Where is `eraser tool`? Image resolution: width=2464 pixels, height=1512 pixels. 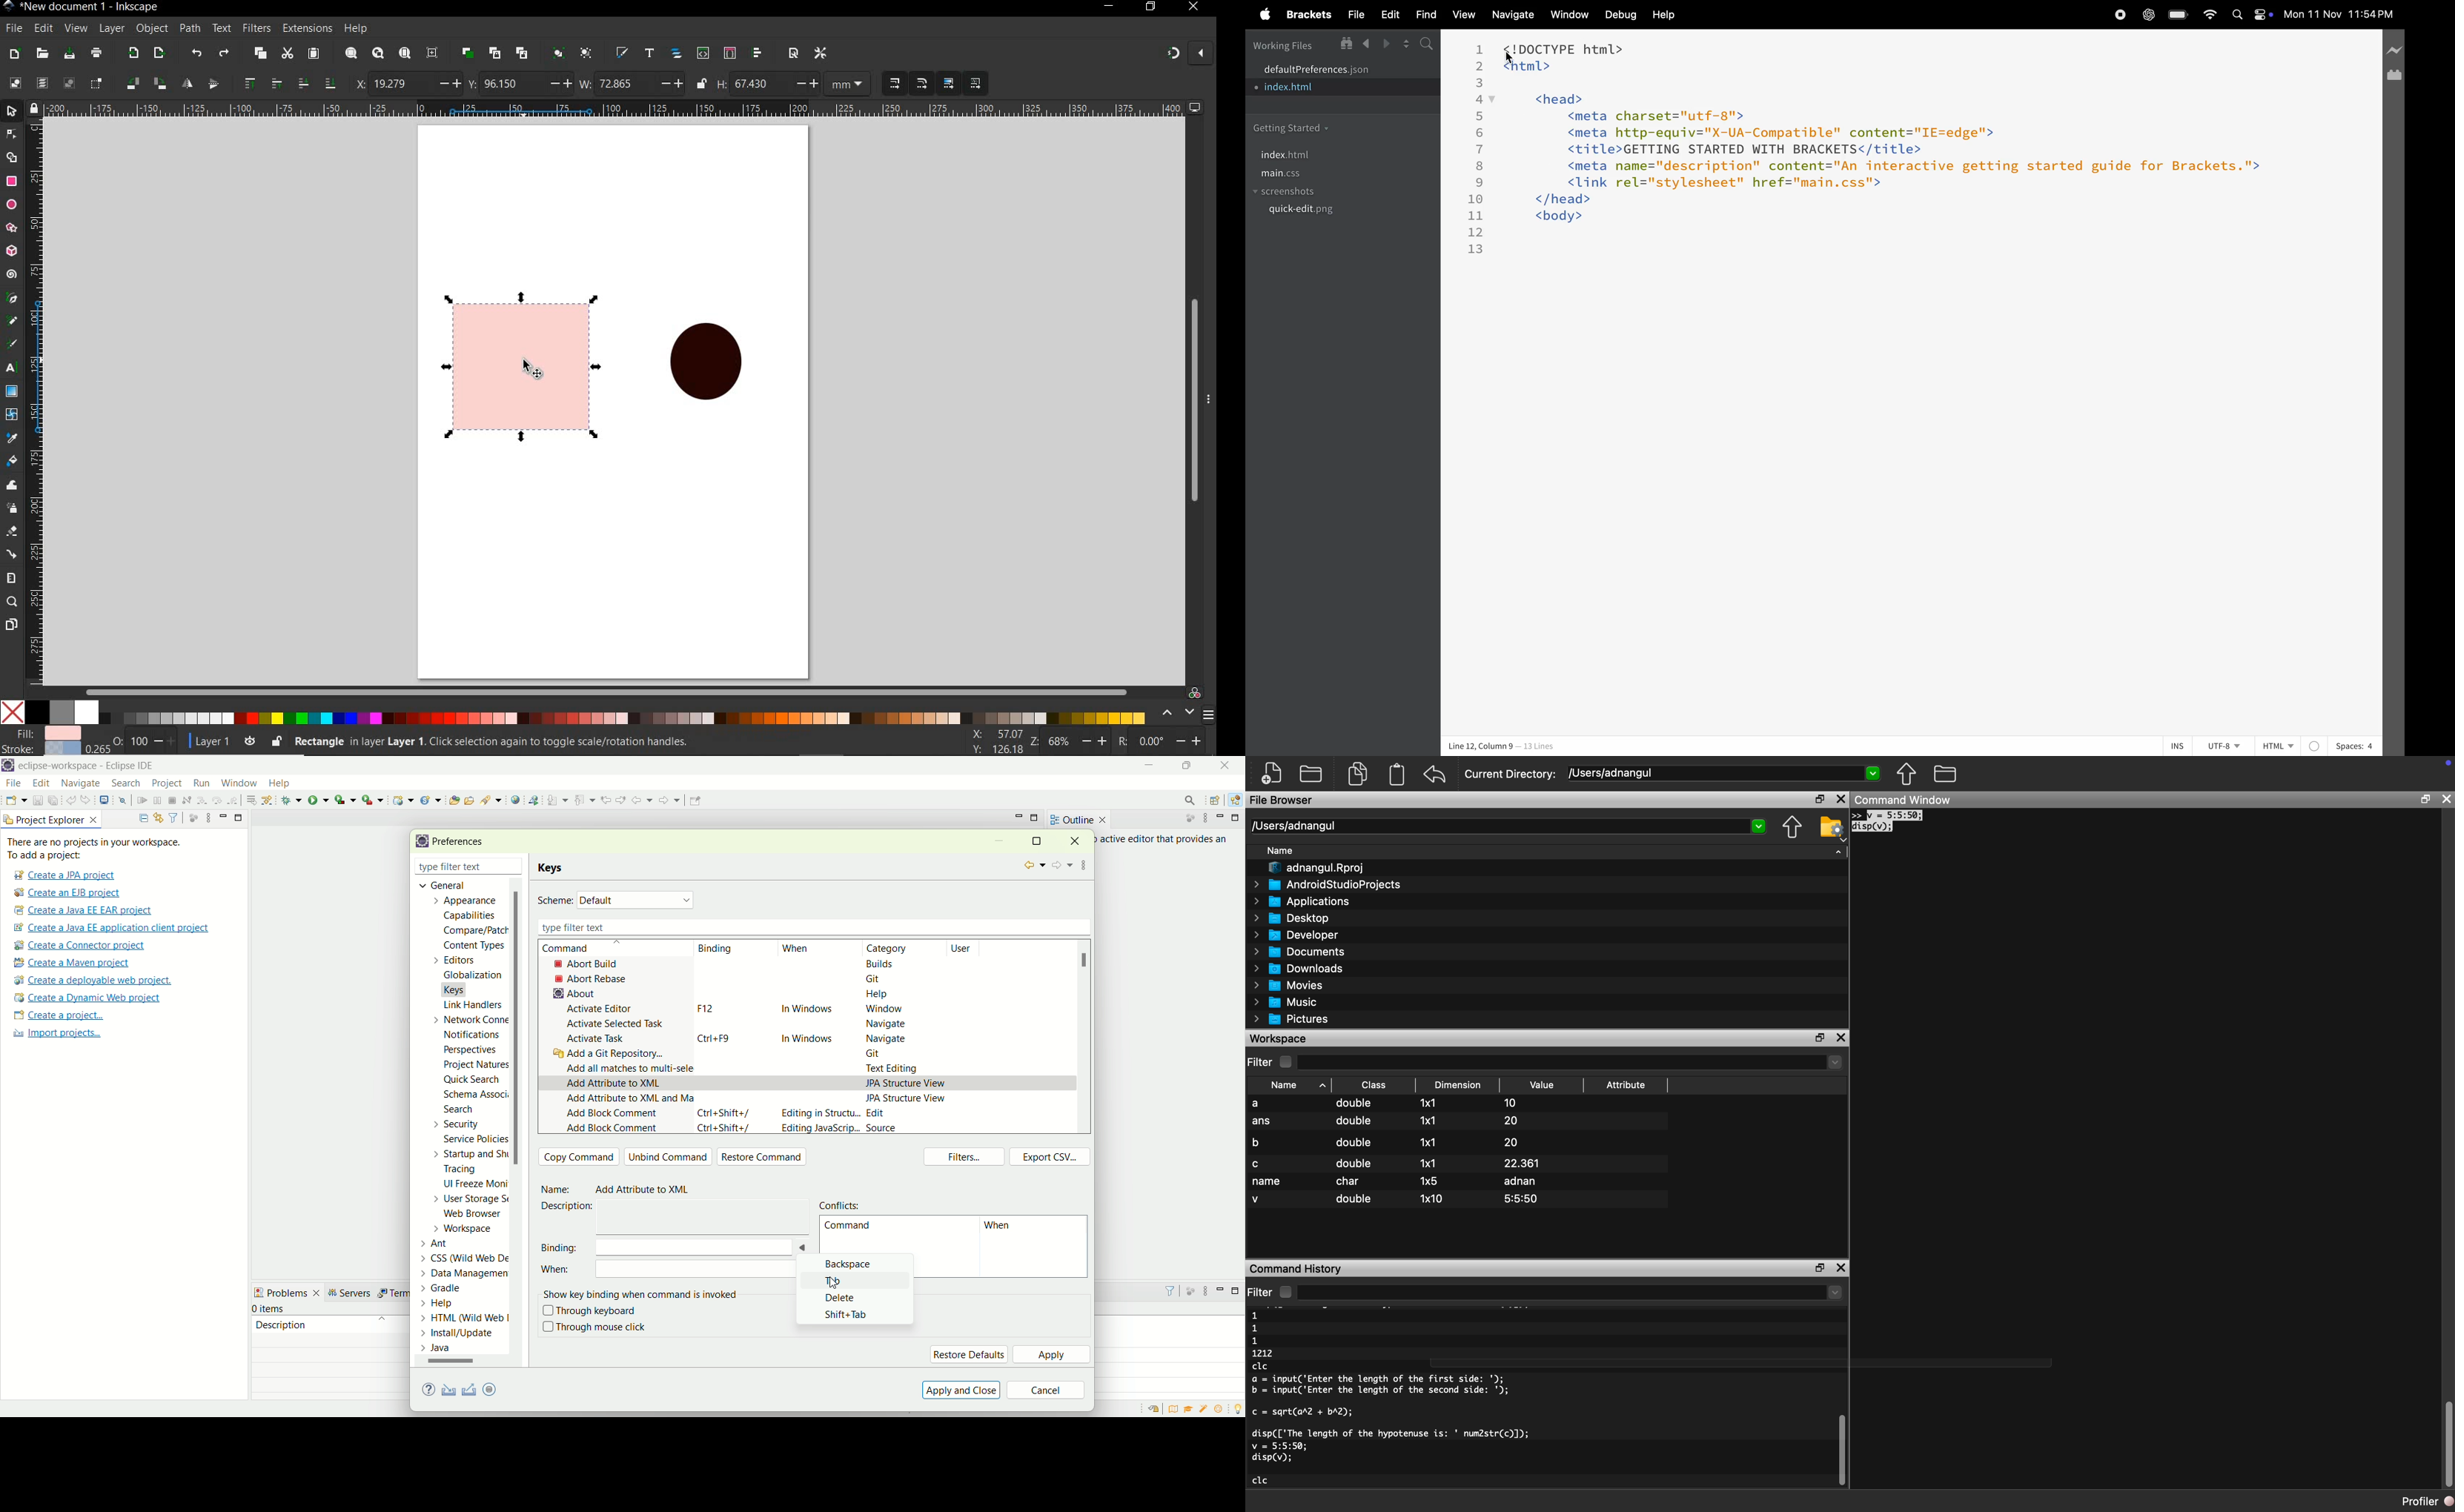
eraser tool is located at coordinates (11, 532).